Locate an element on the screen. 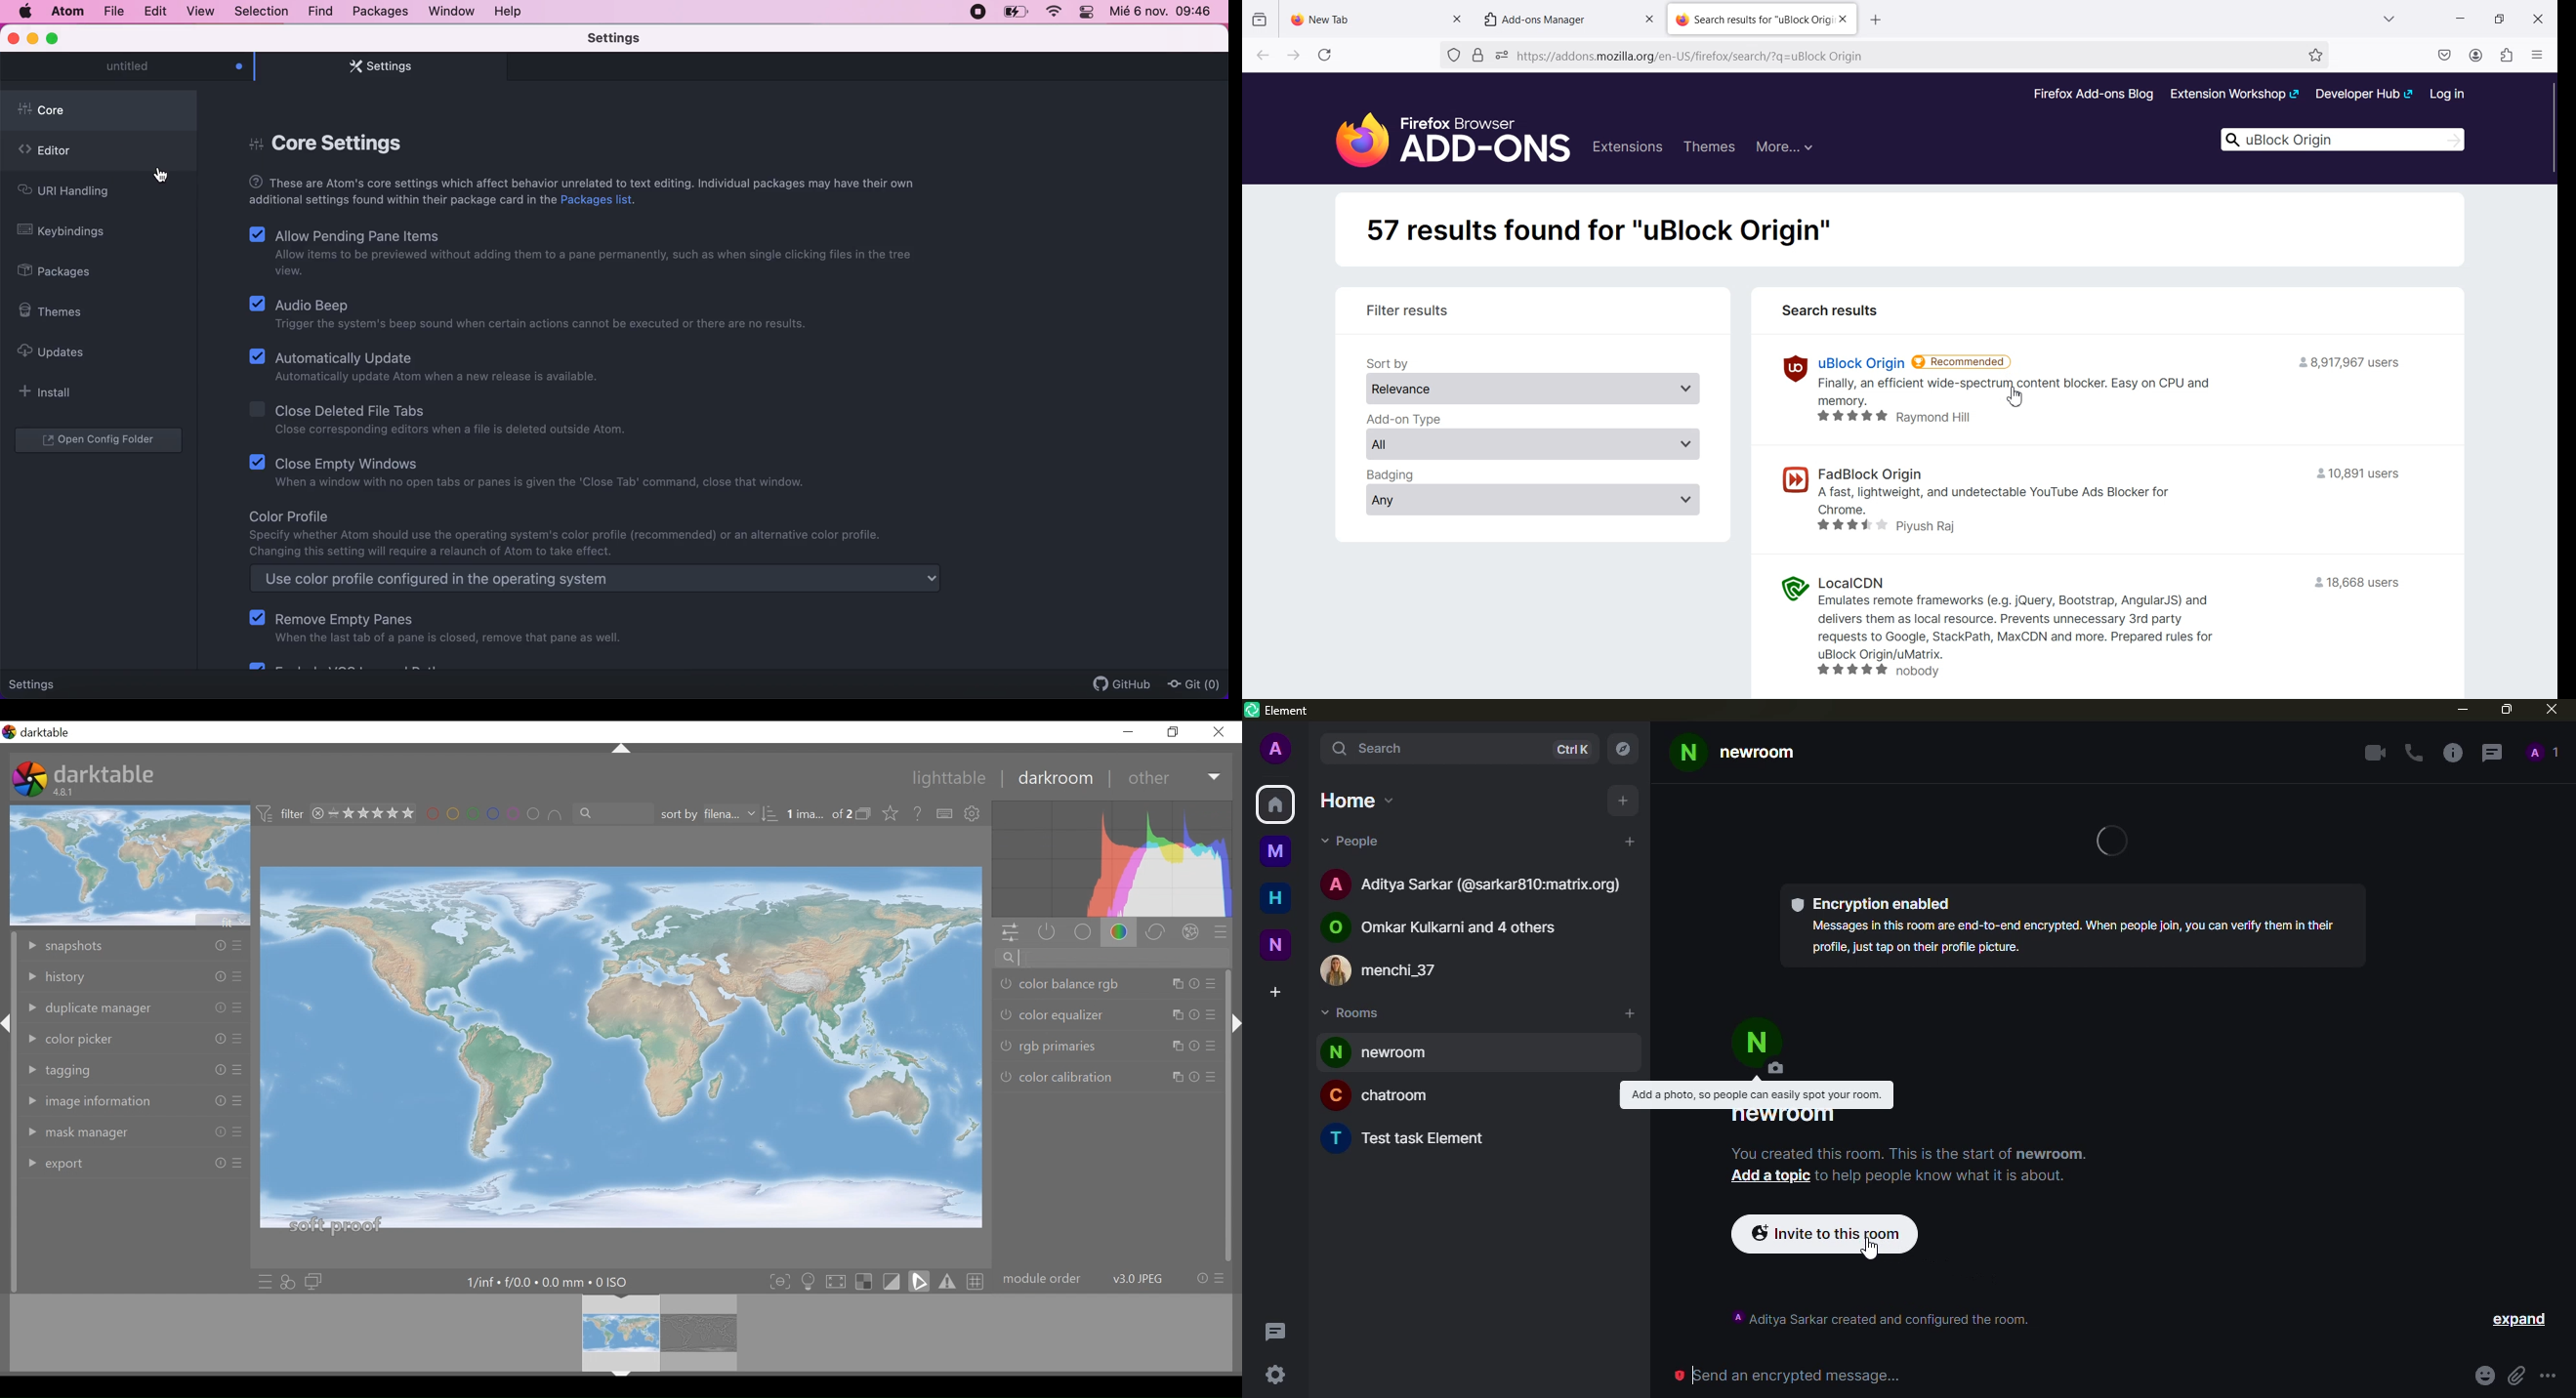  expand/collapse is located at coordinates (8, 1025).